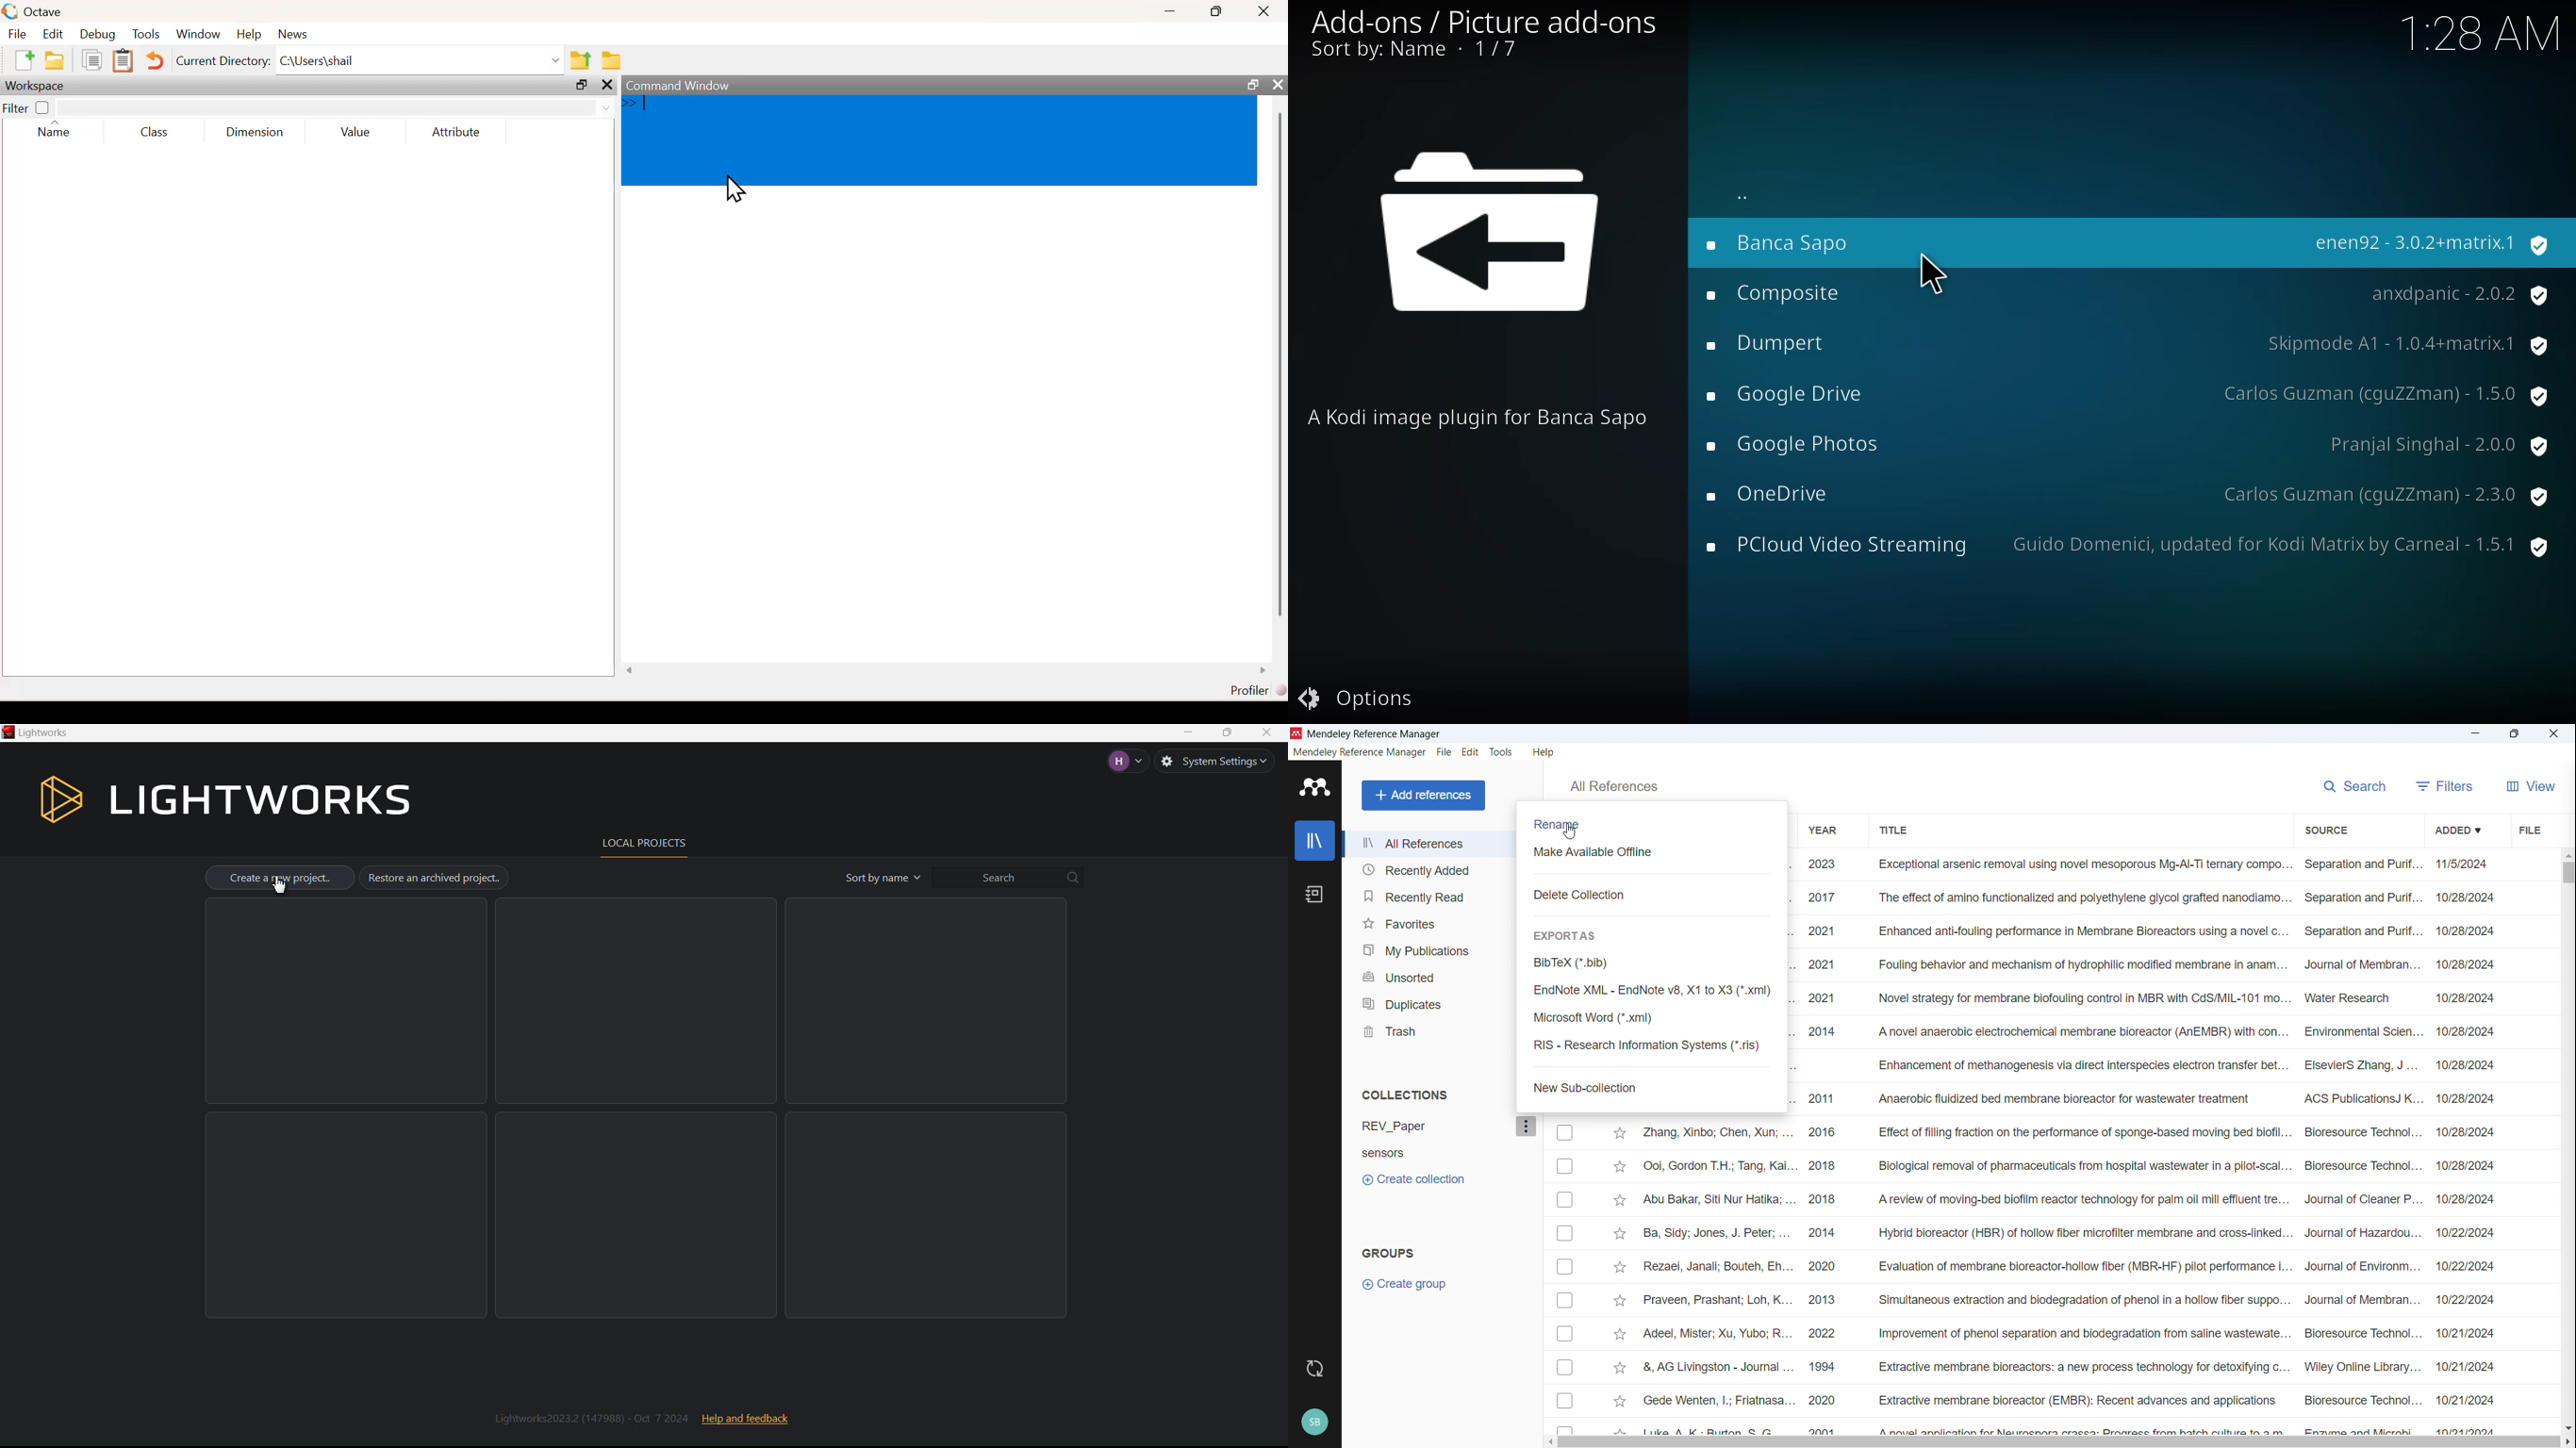 This screenshot has height=1456, width=2576. I want to click on File , so click(1444, 751).